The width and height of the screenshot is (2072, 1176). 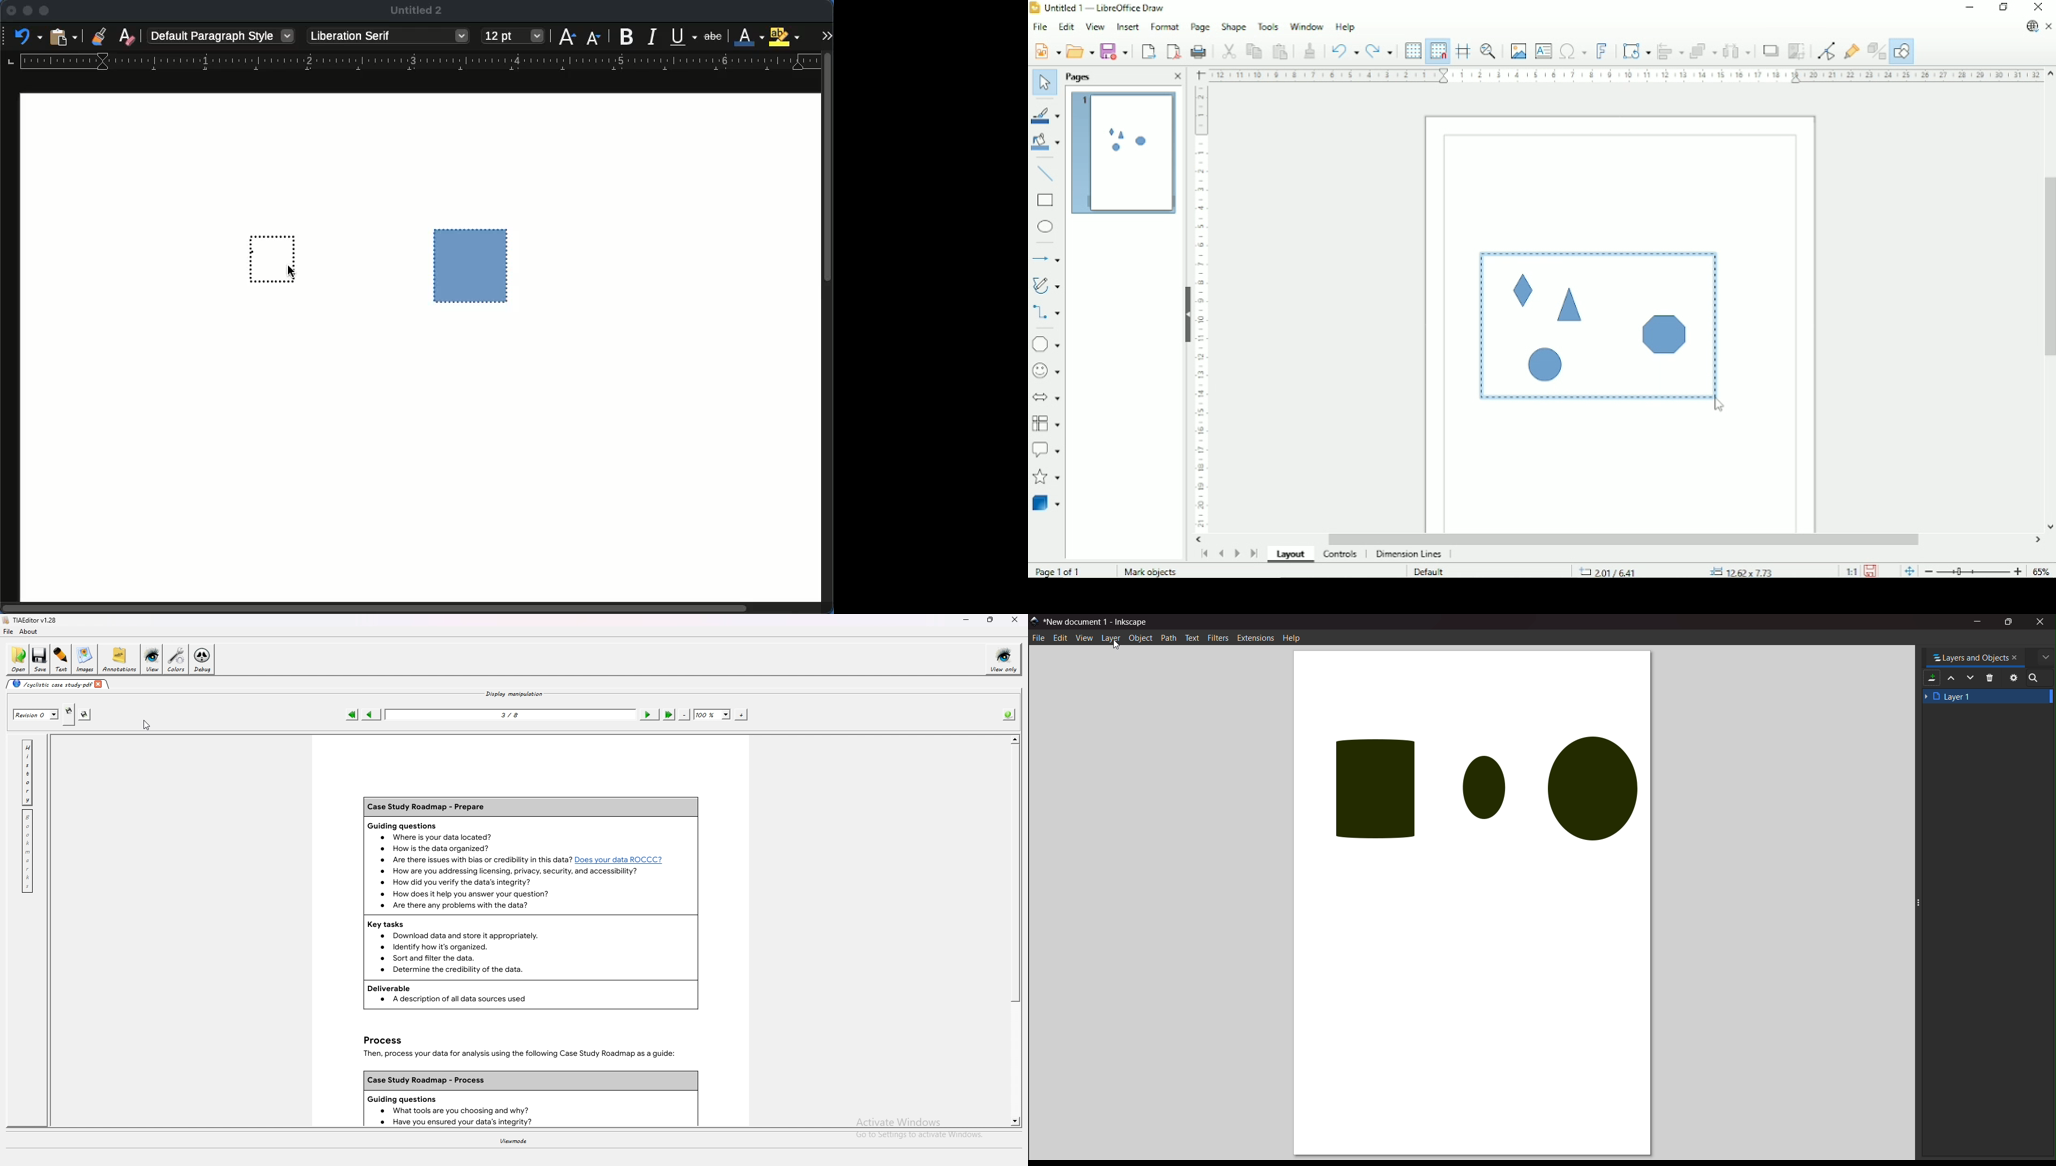 I want to click on 3/8, so click(x=511, y=714).